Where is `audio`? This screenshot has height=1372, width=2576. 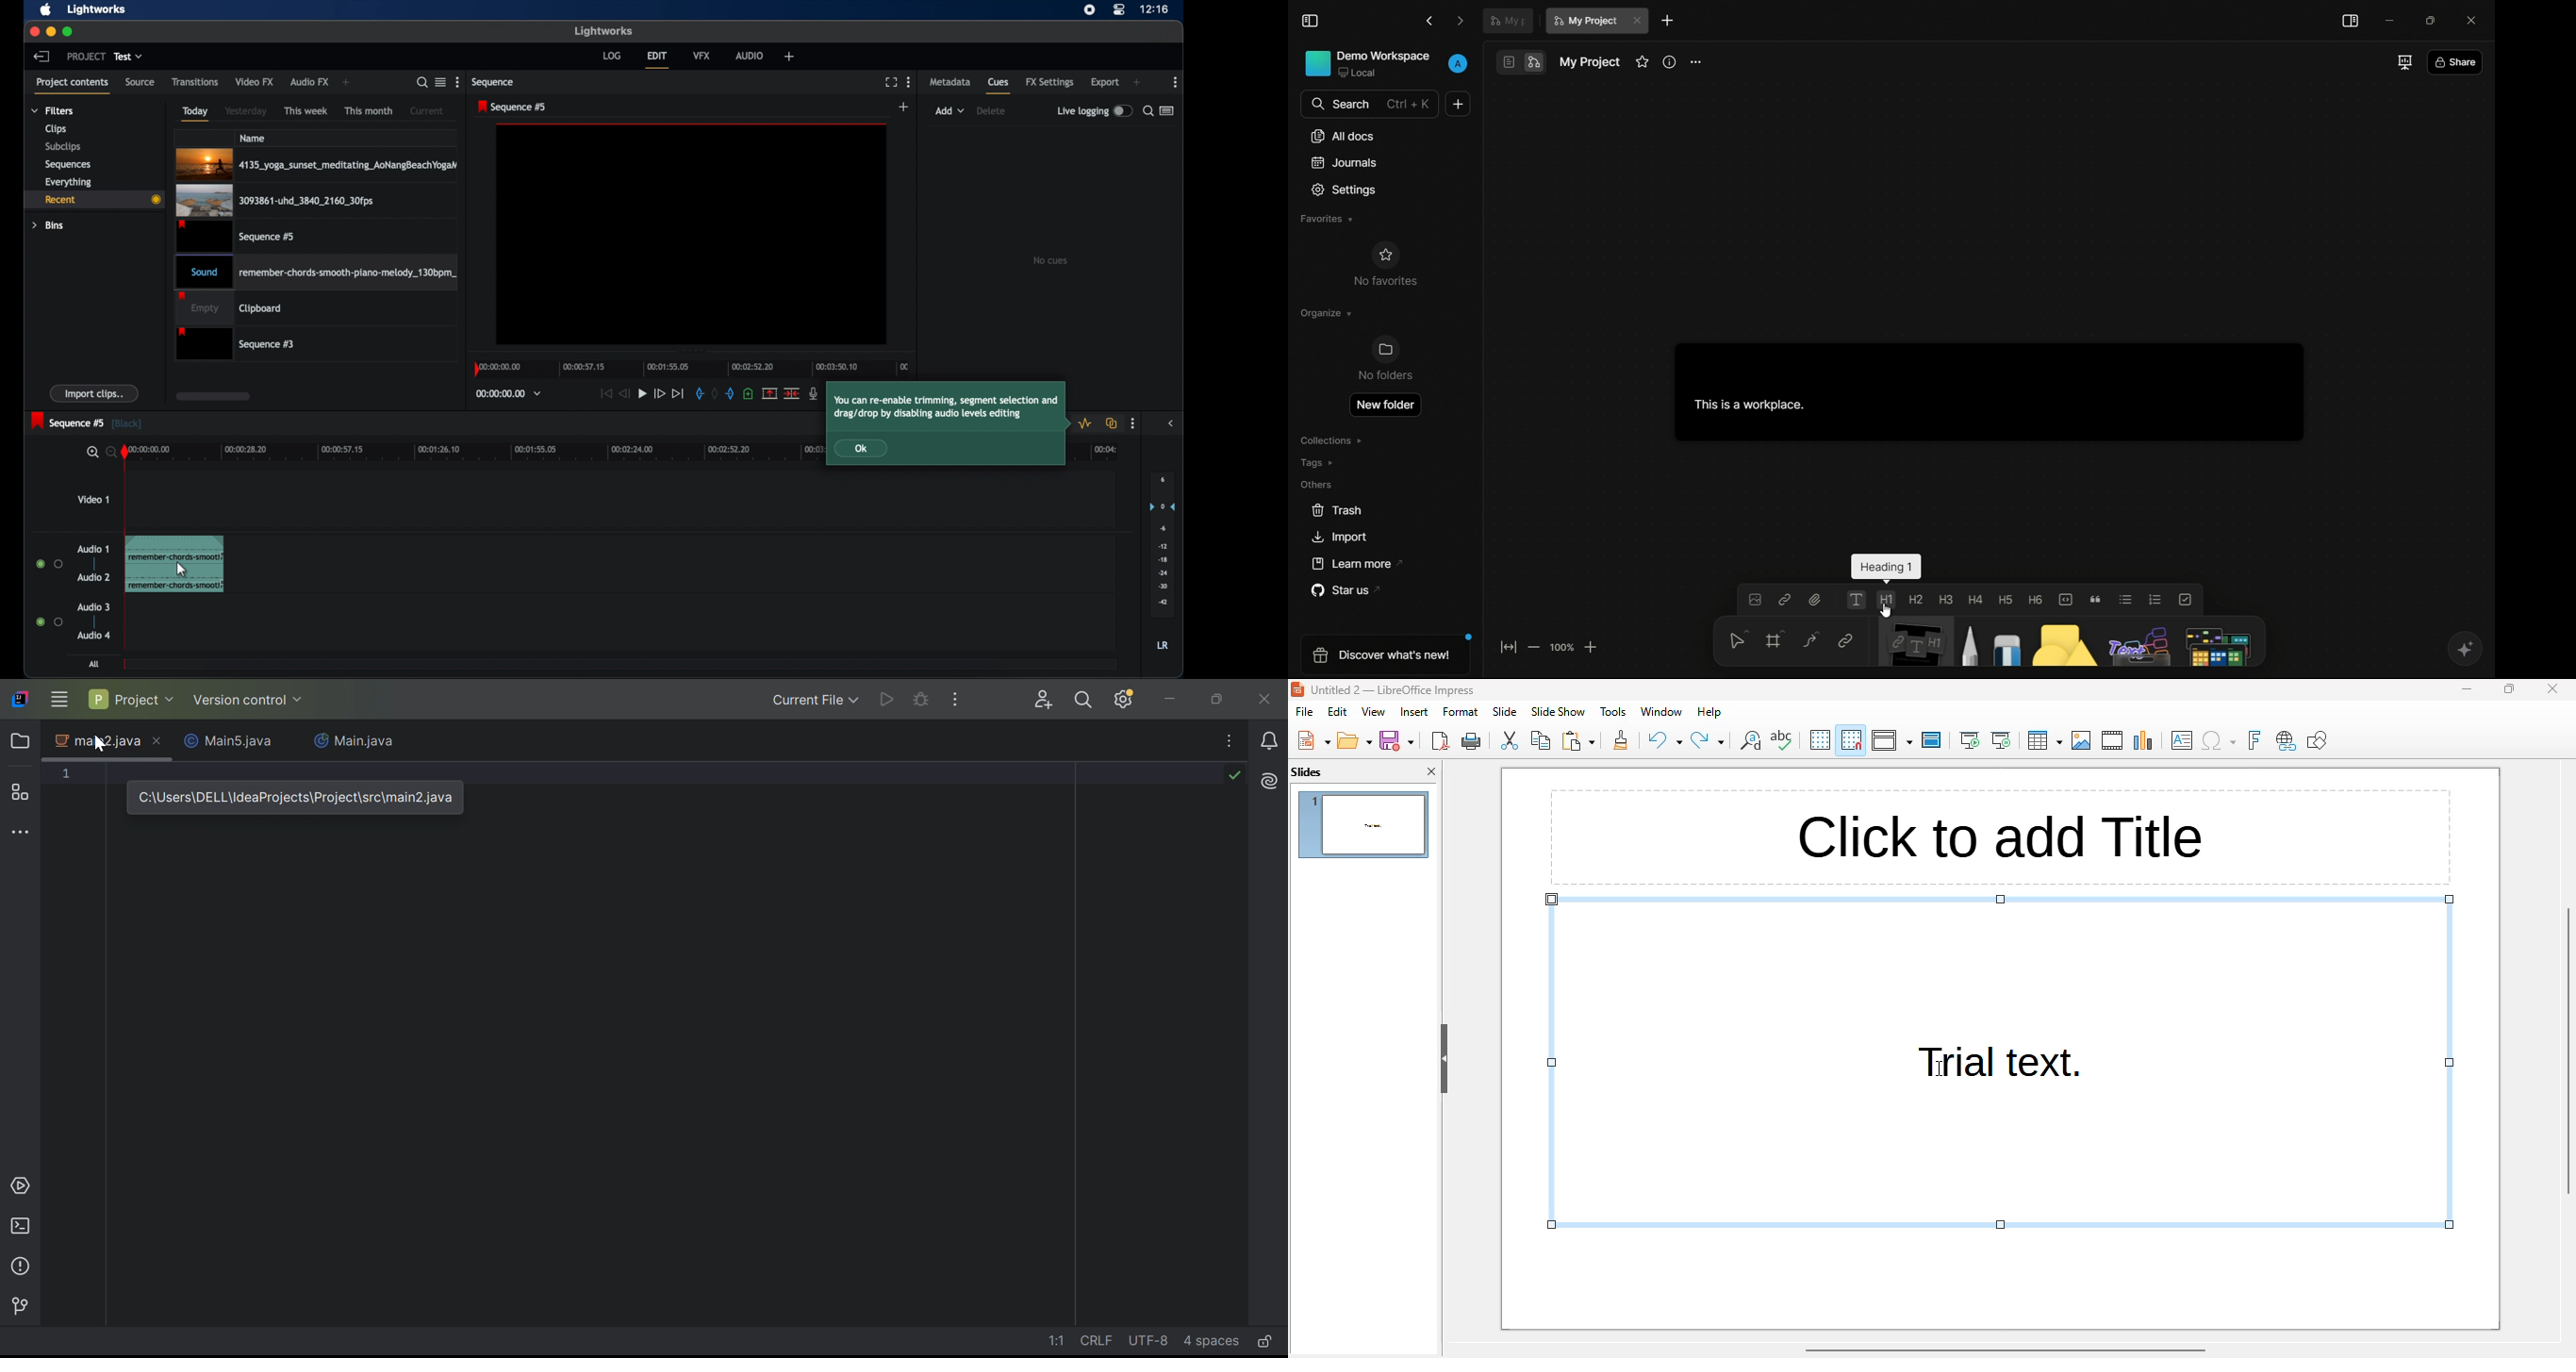 audio is located at coordinates (749, 55).